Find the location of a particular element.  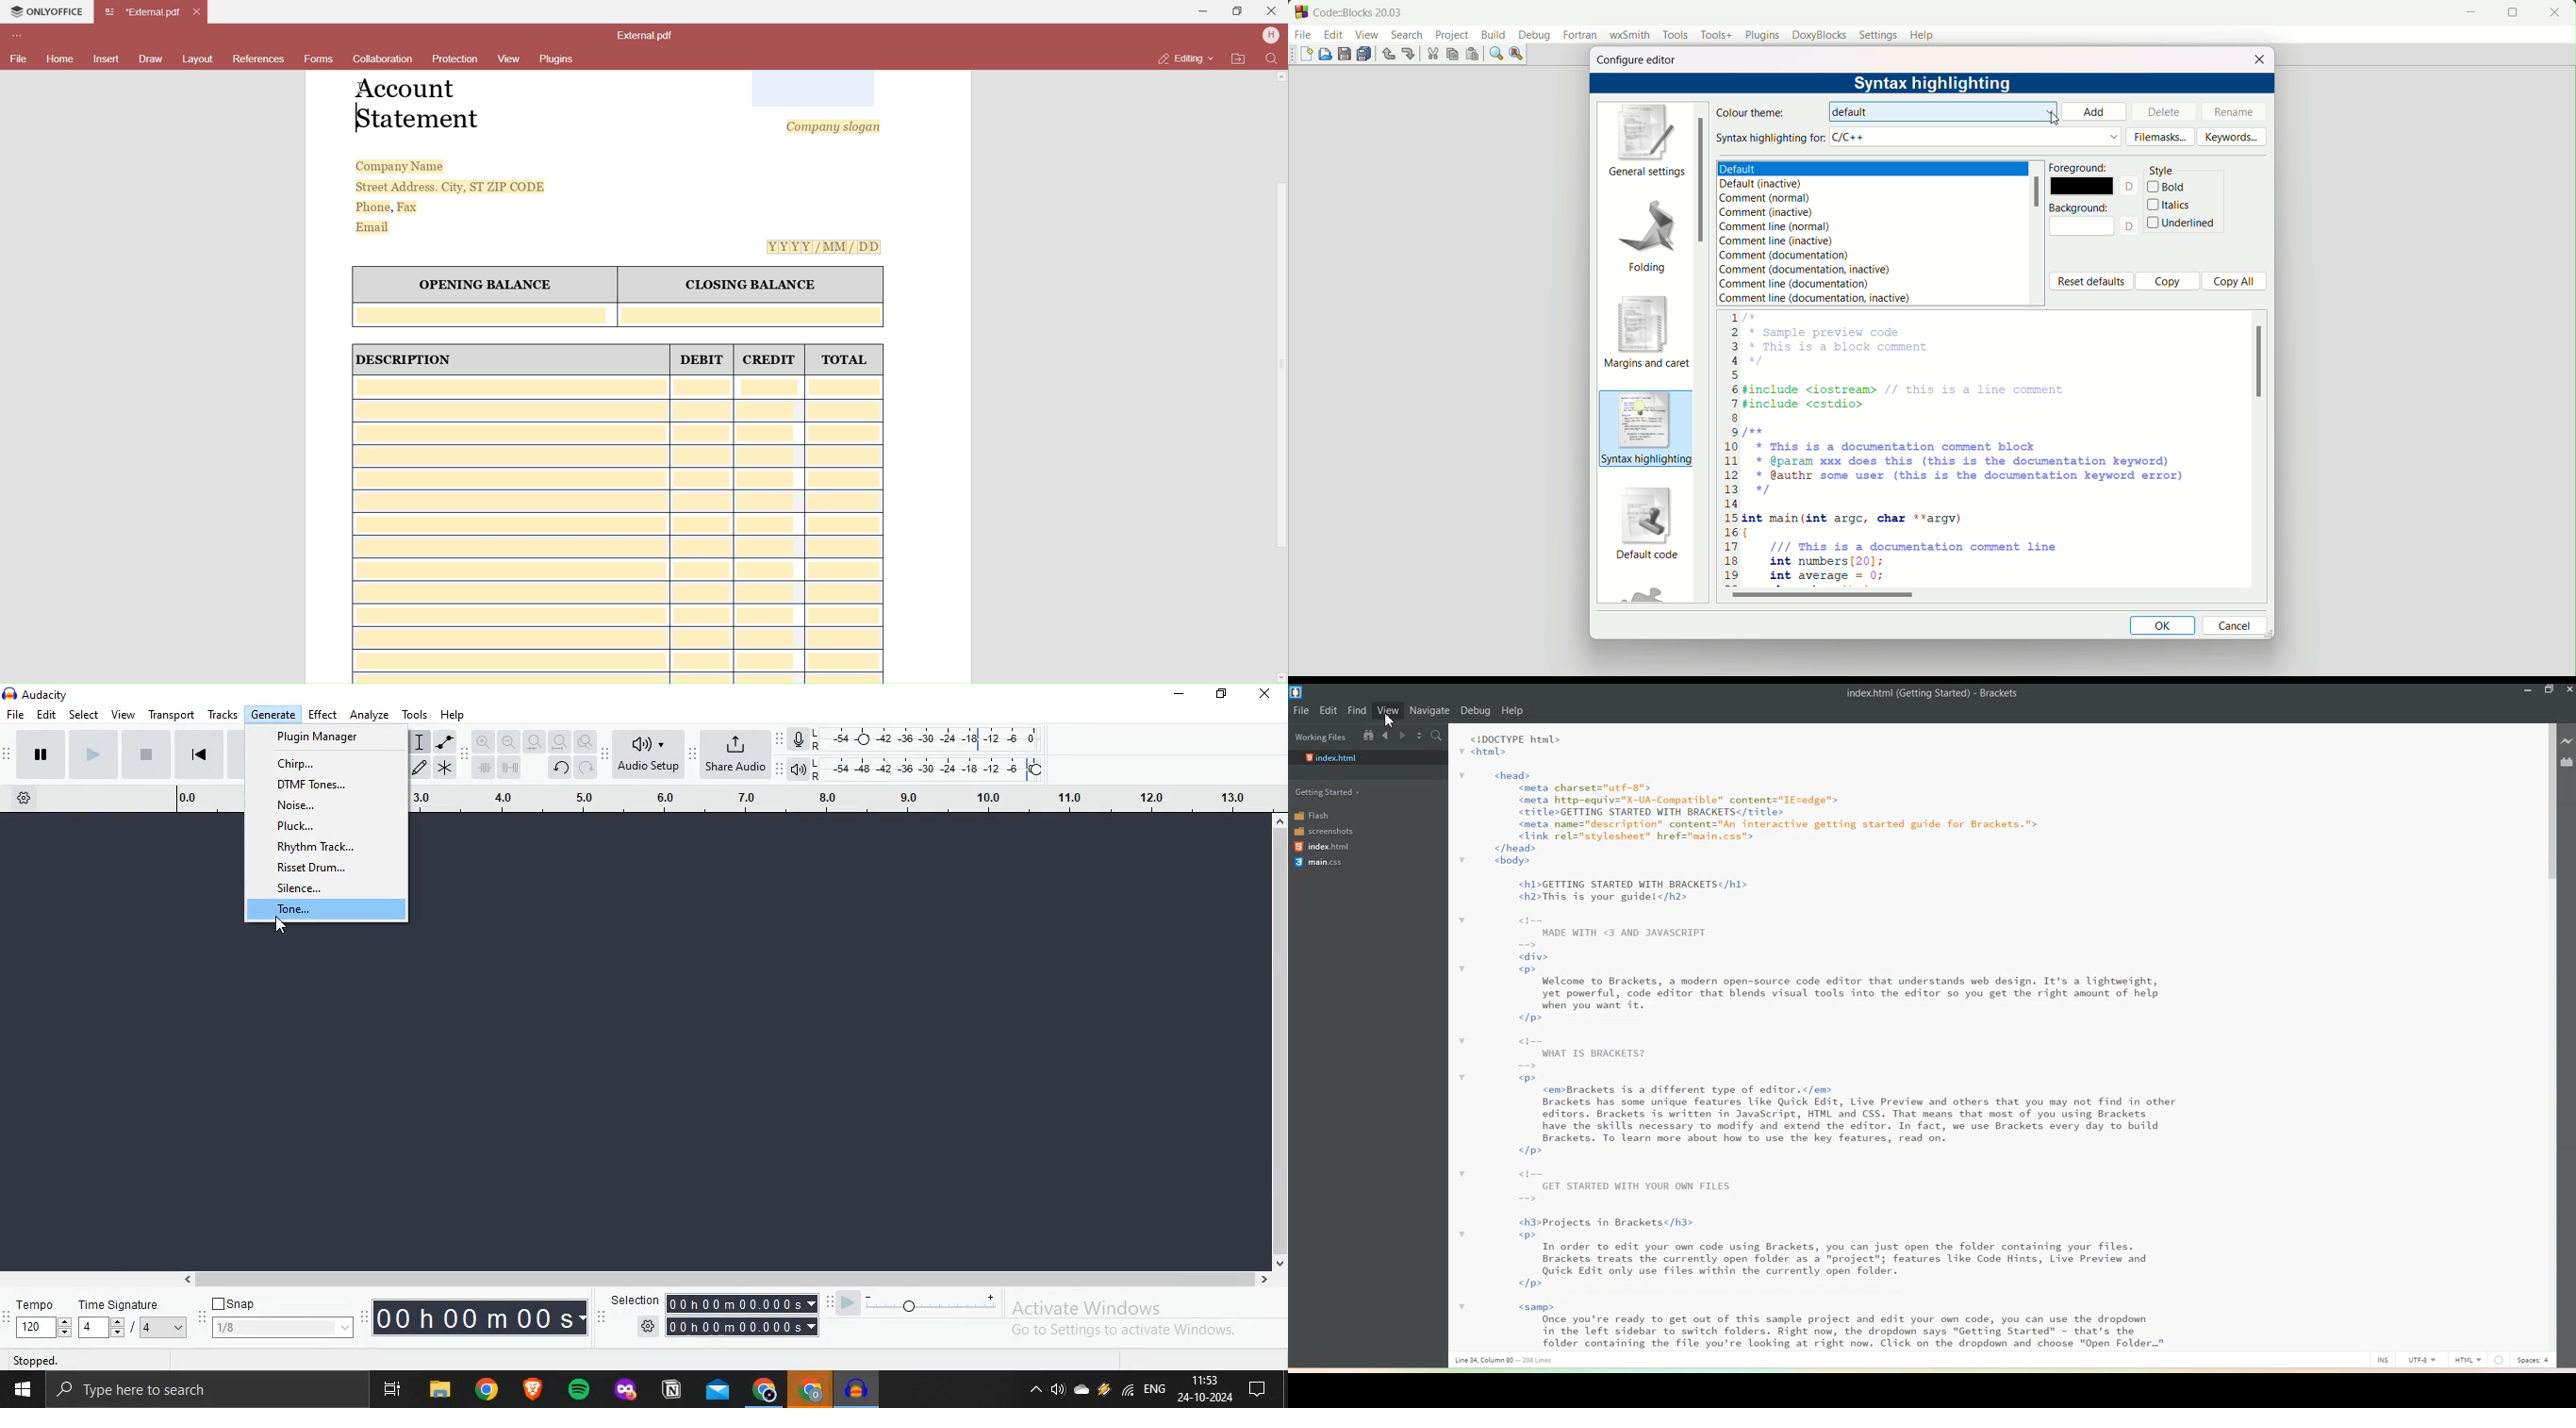

CLOSING BALANCE is located at coordinates (751, 286).